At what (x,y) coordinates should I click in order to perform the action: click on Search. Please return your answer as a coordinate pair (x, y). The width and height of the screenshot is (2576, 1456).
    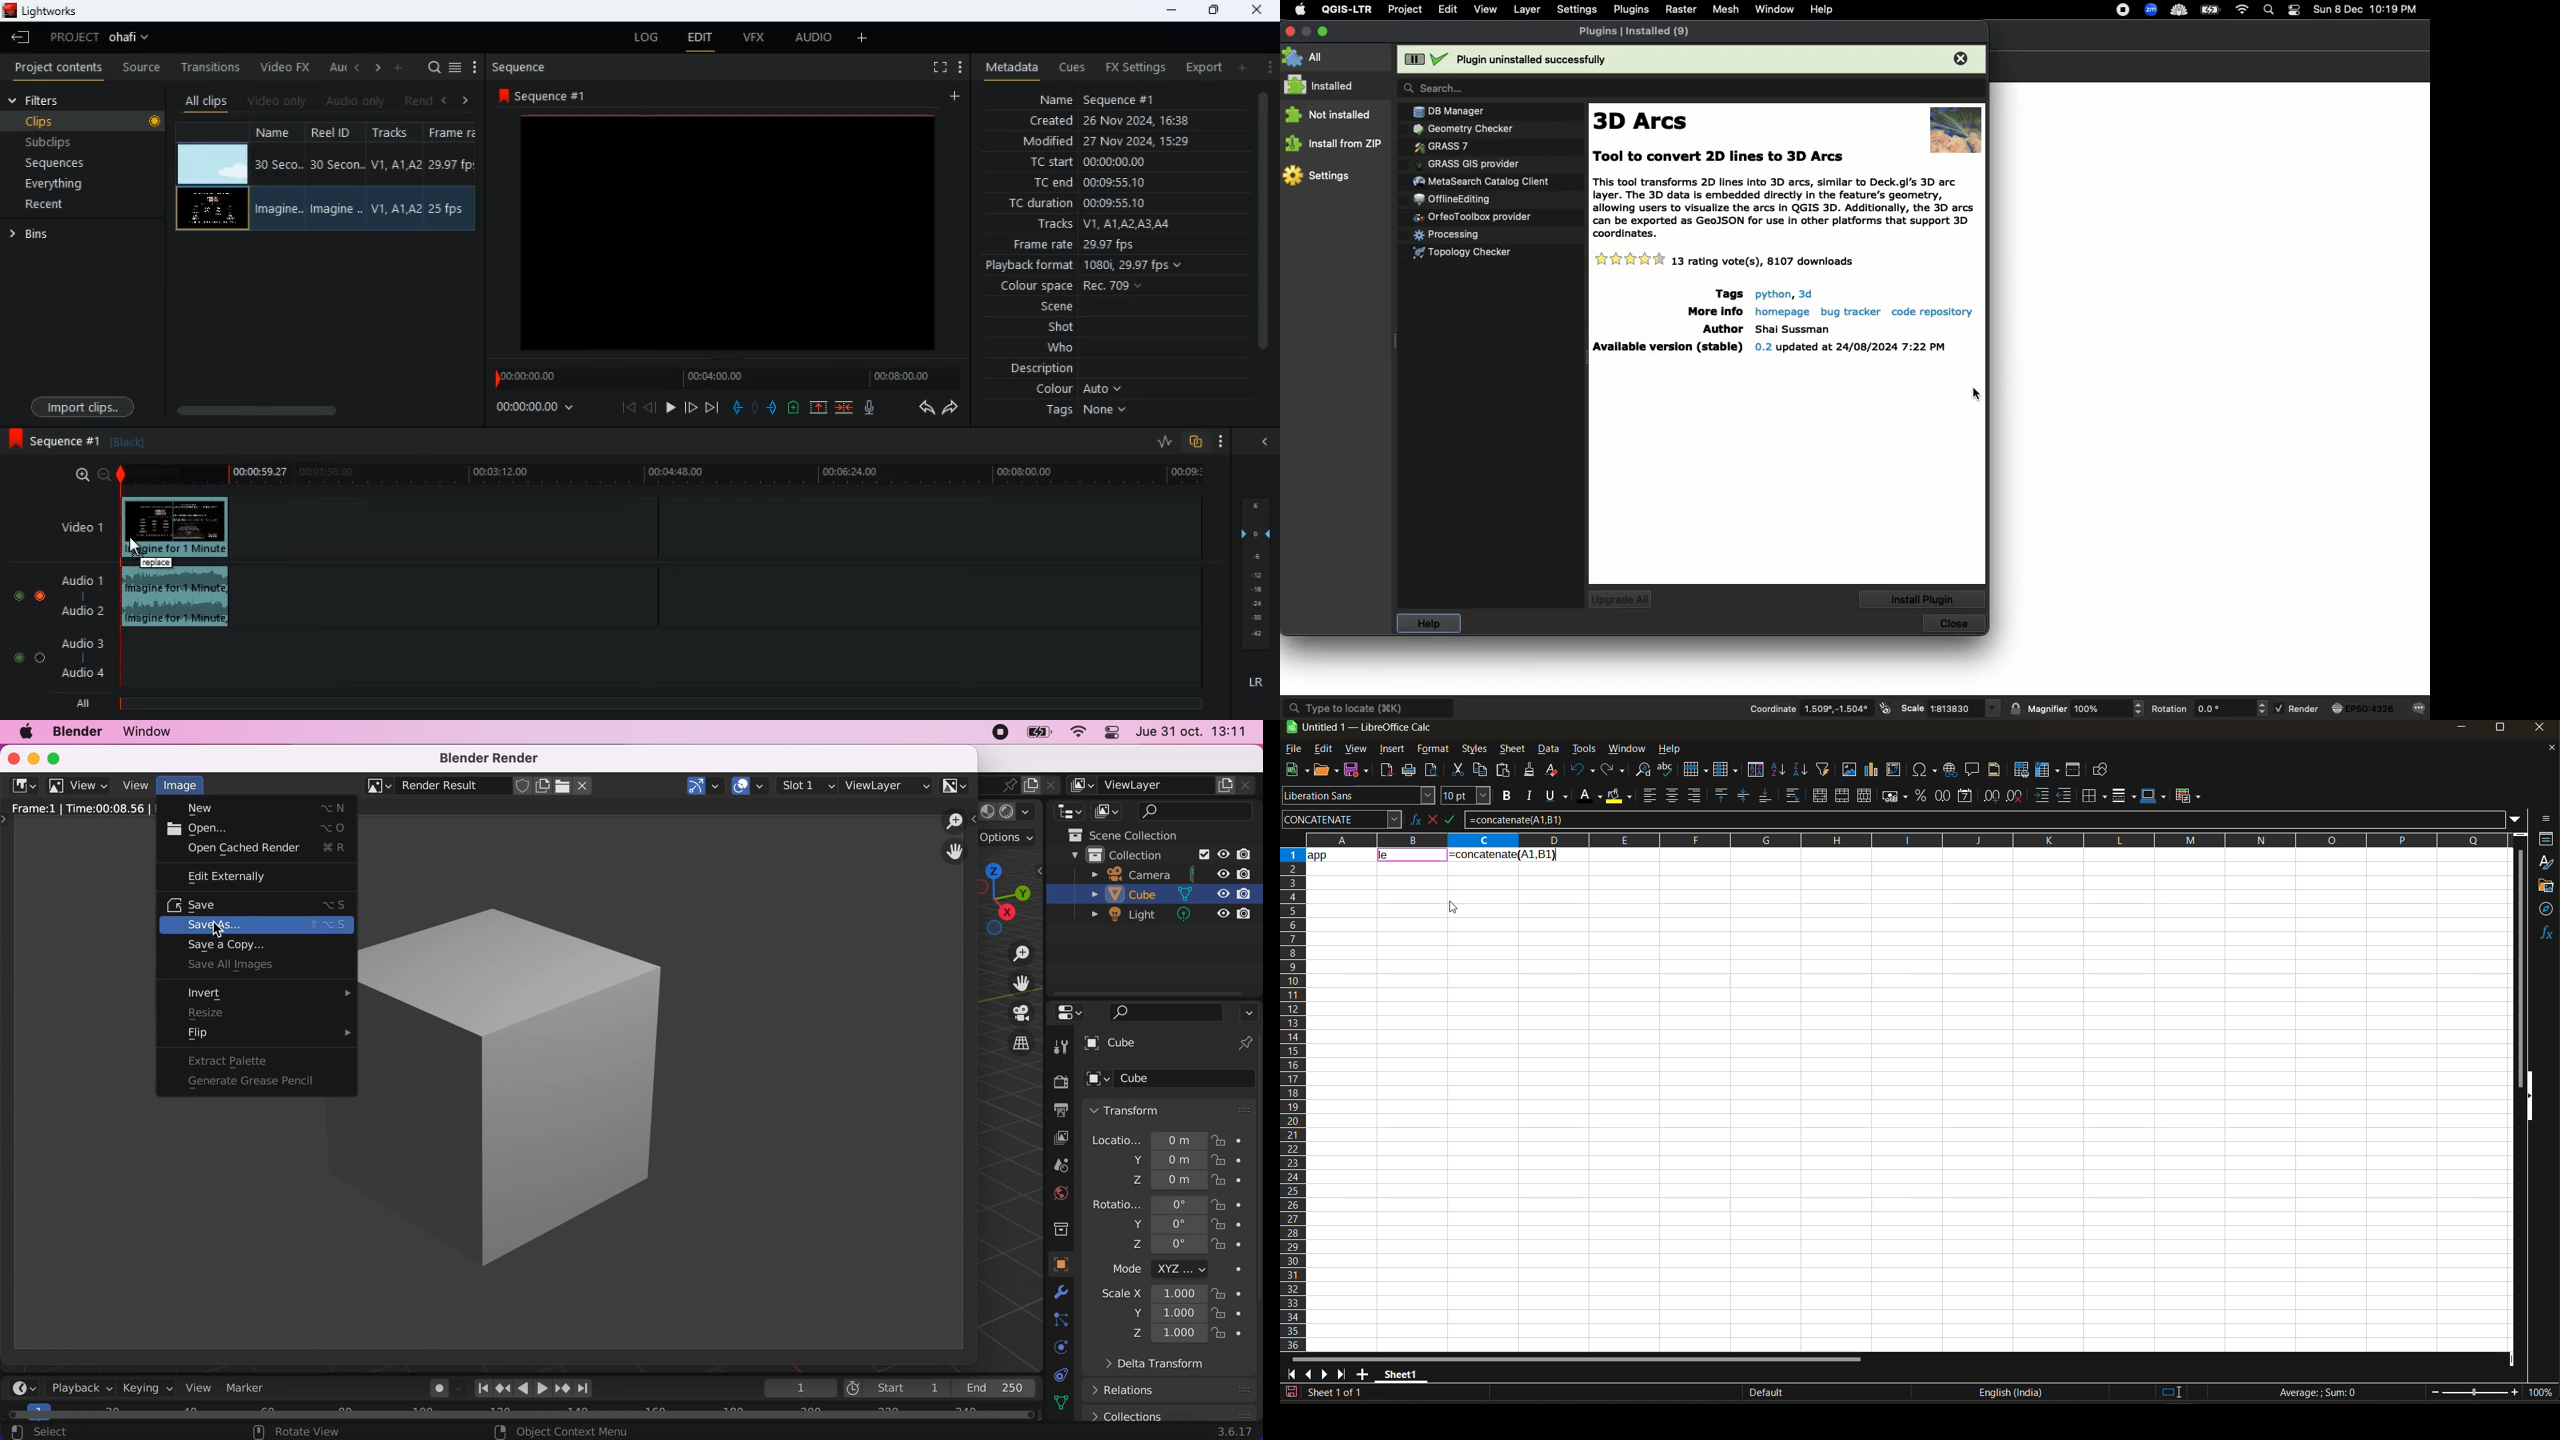
    Looking at the image, I should click on (2270, 10).